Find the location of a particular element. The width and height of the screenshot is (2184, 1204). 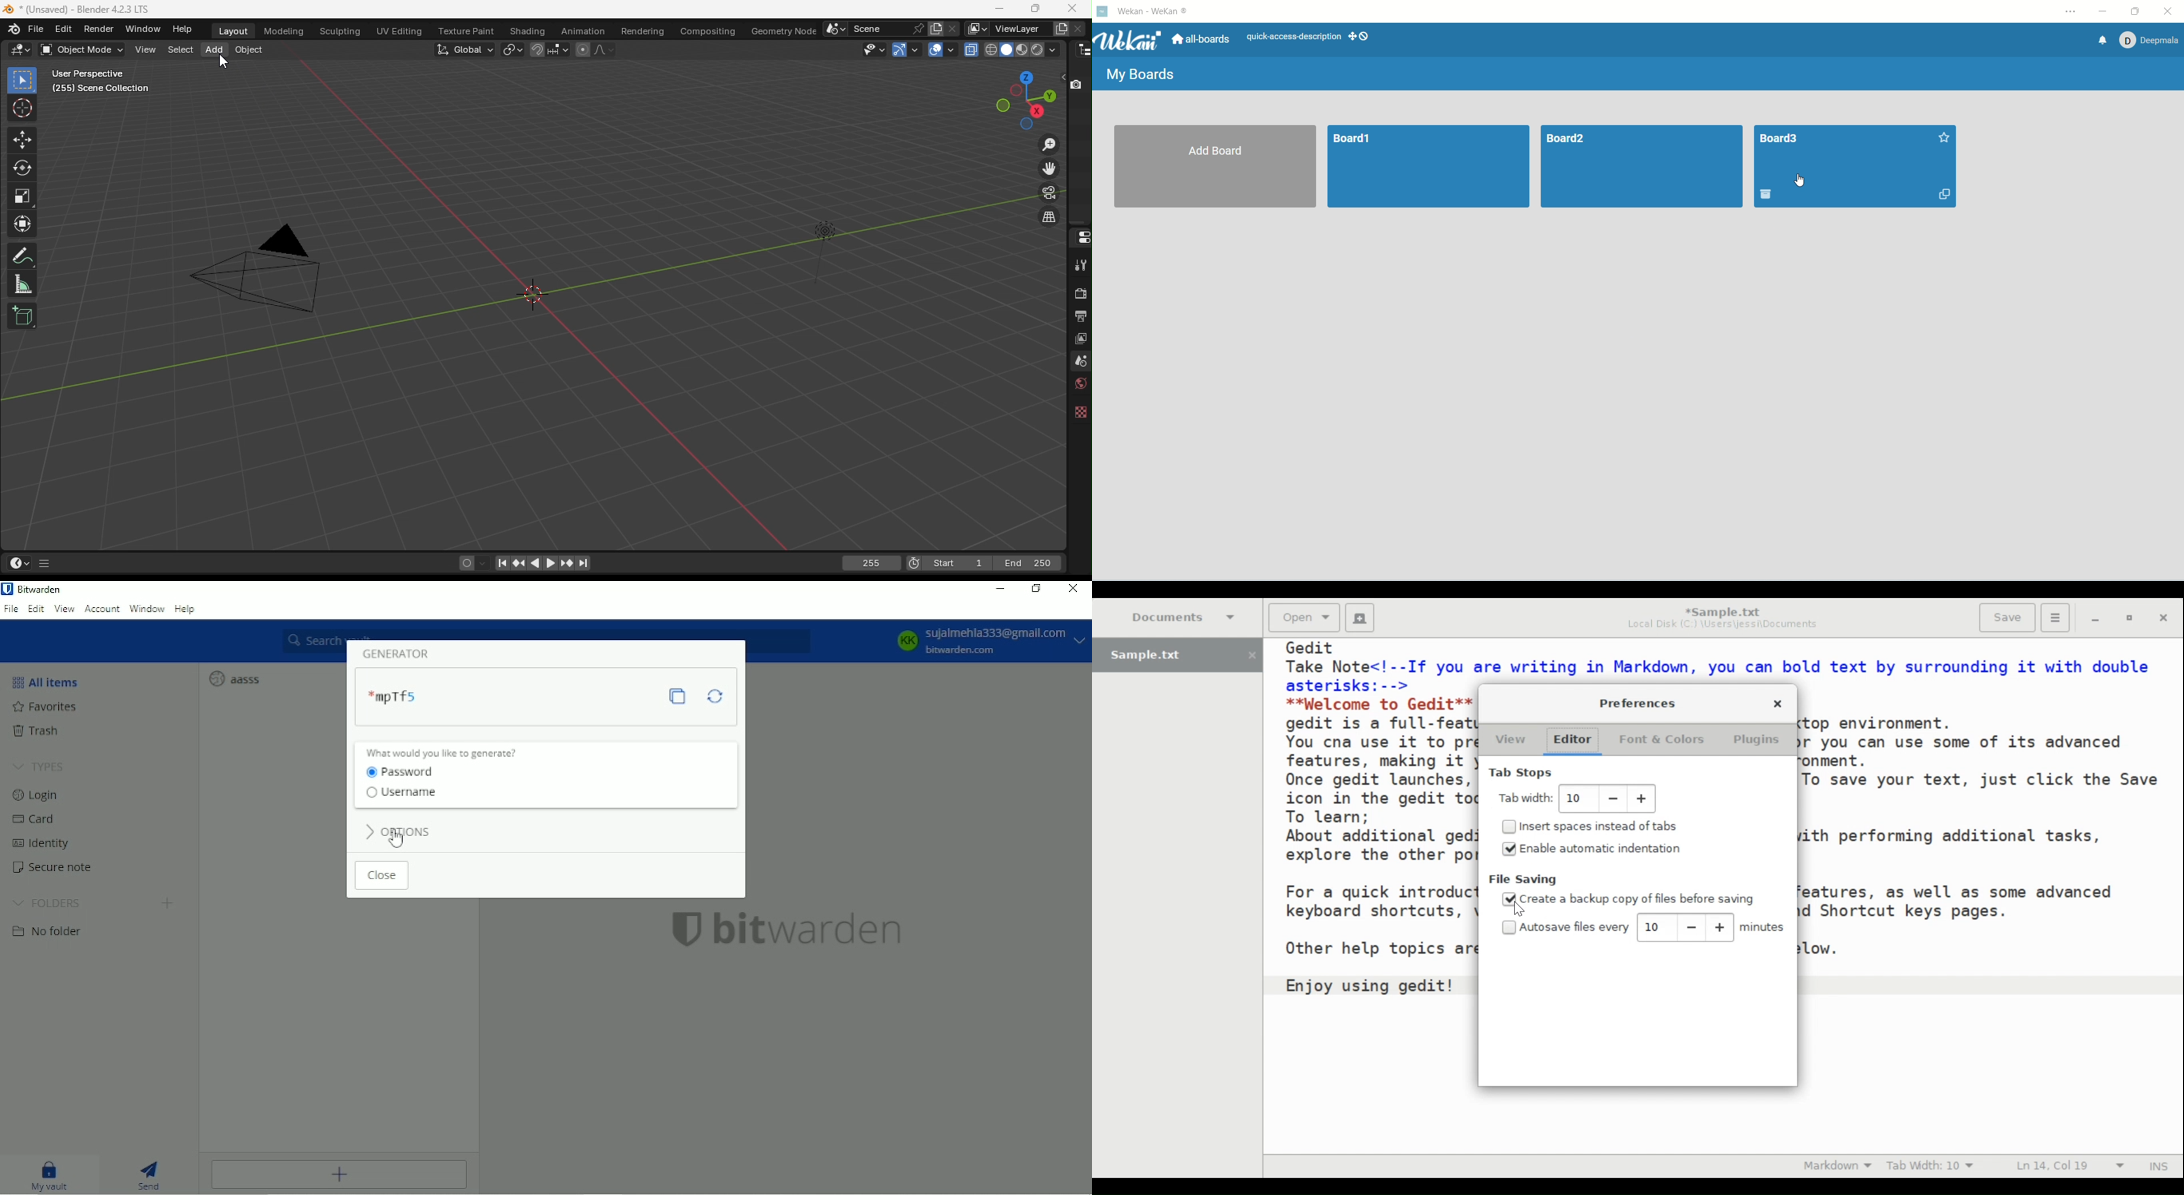

Add view layer is located at coordinates (1058, 27).